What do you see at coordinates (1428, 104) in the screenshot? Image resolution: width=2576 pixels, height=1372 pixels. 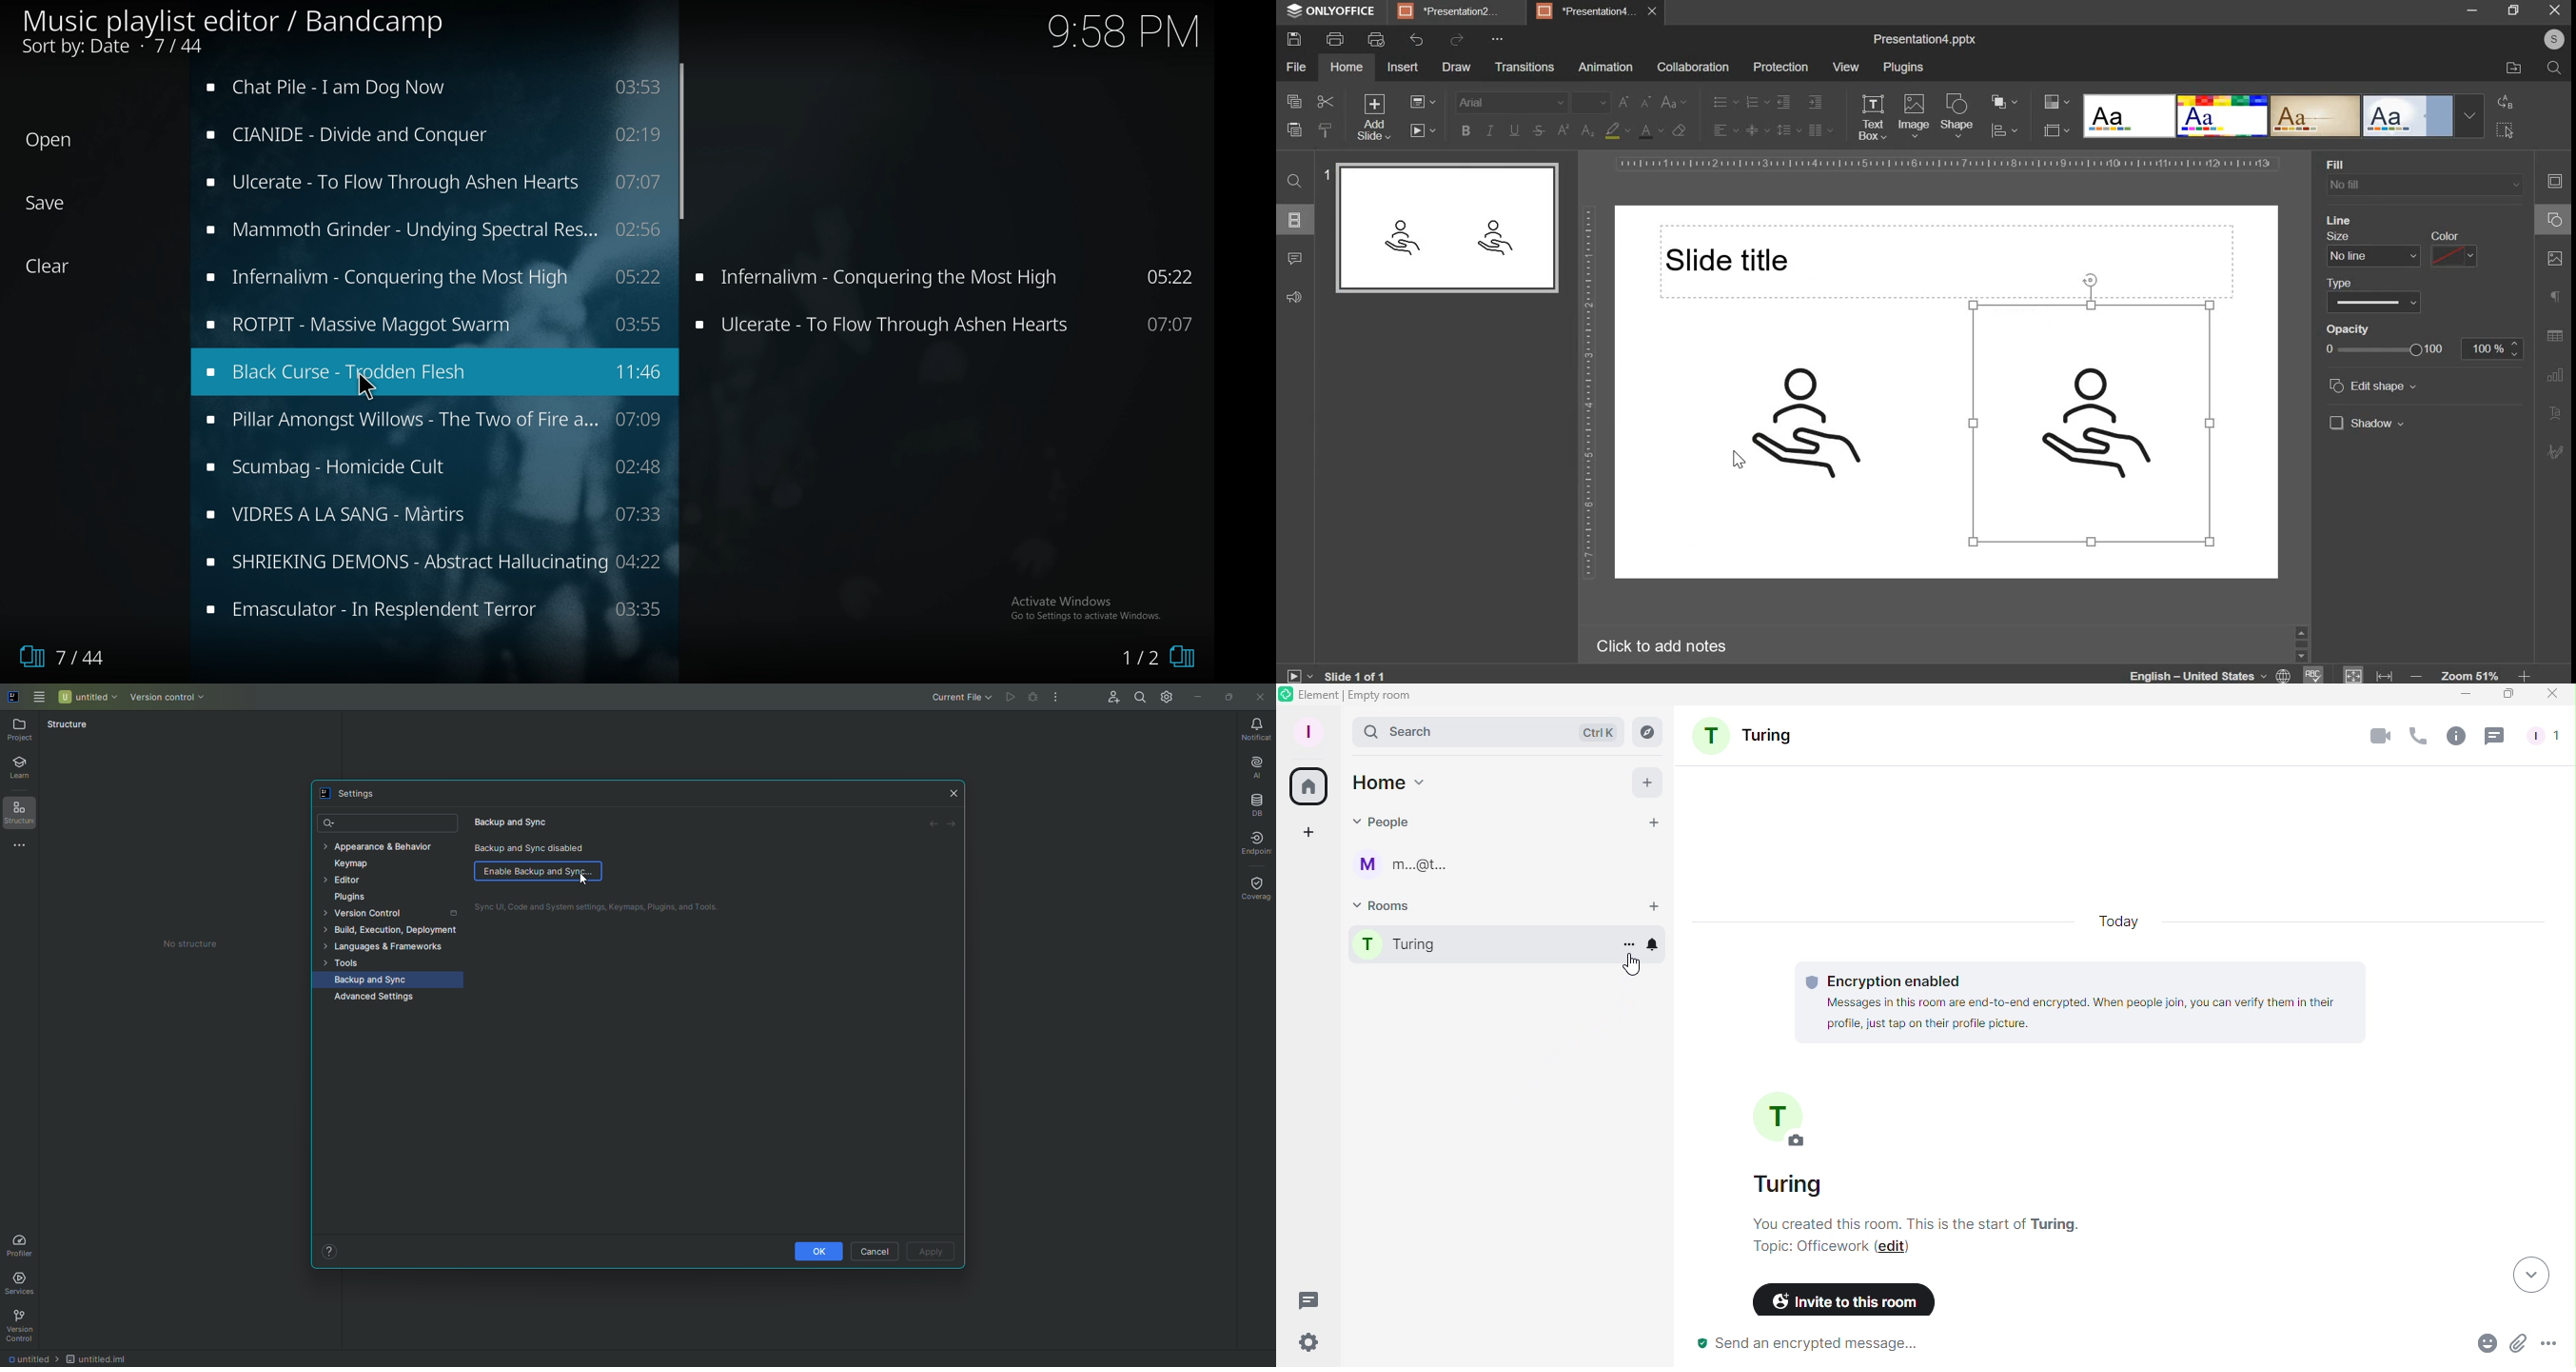 I see `change slide layout` at bounding box center [1428, 104].